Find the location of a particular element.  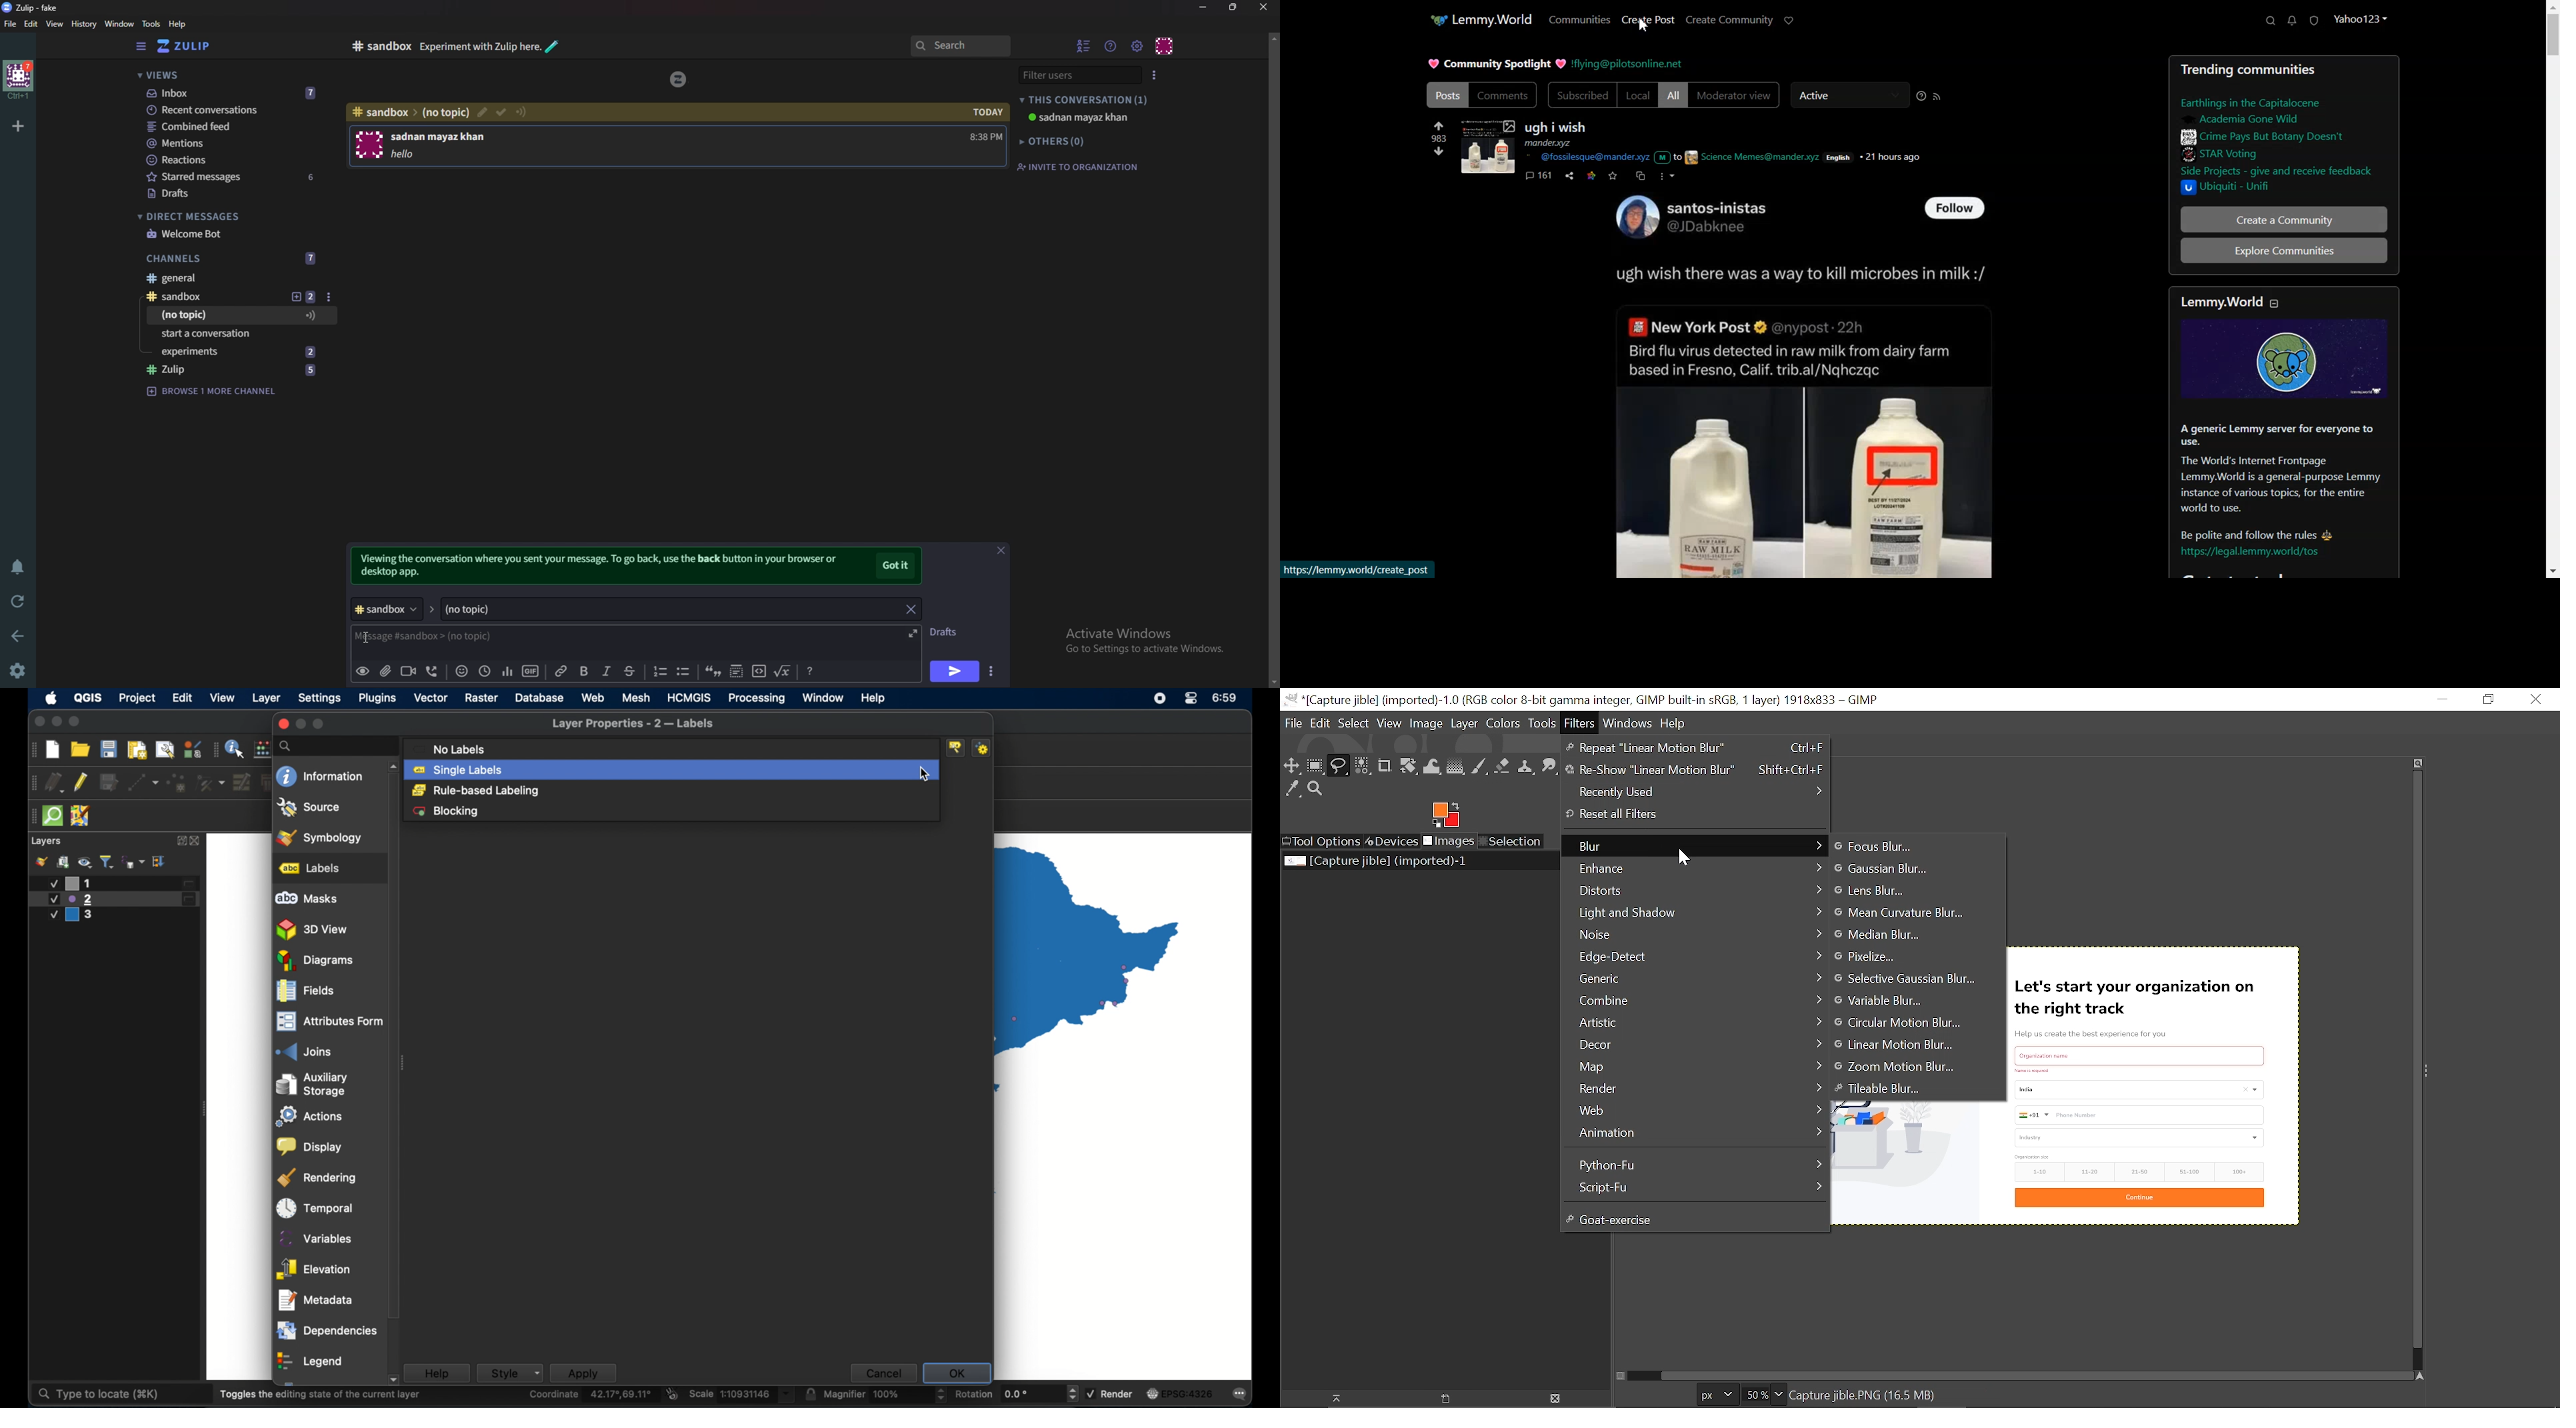

New topic is located at coordinates (303, 297).